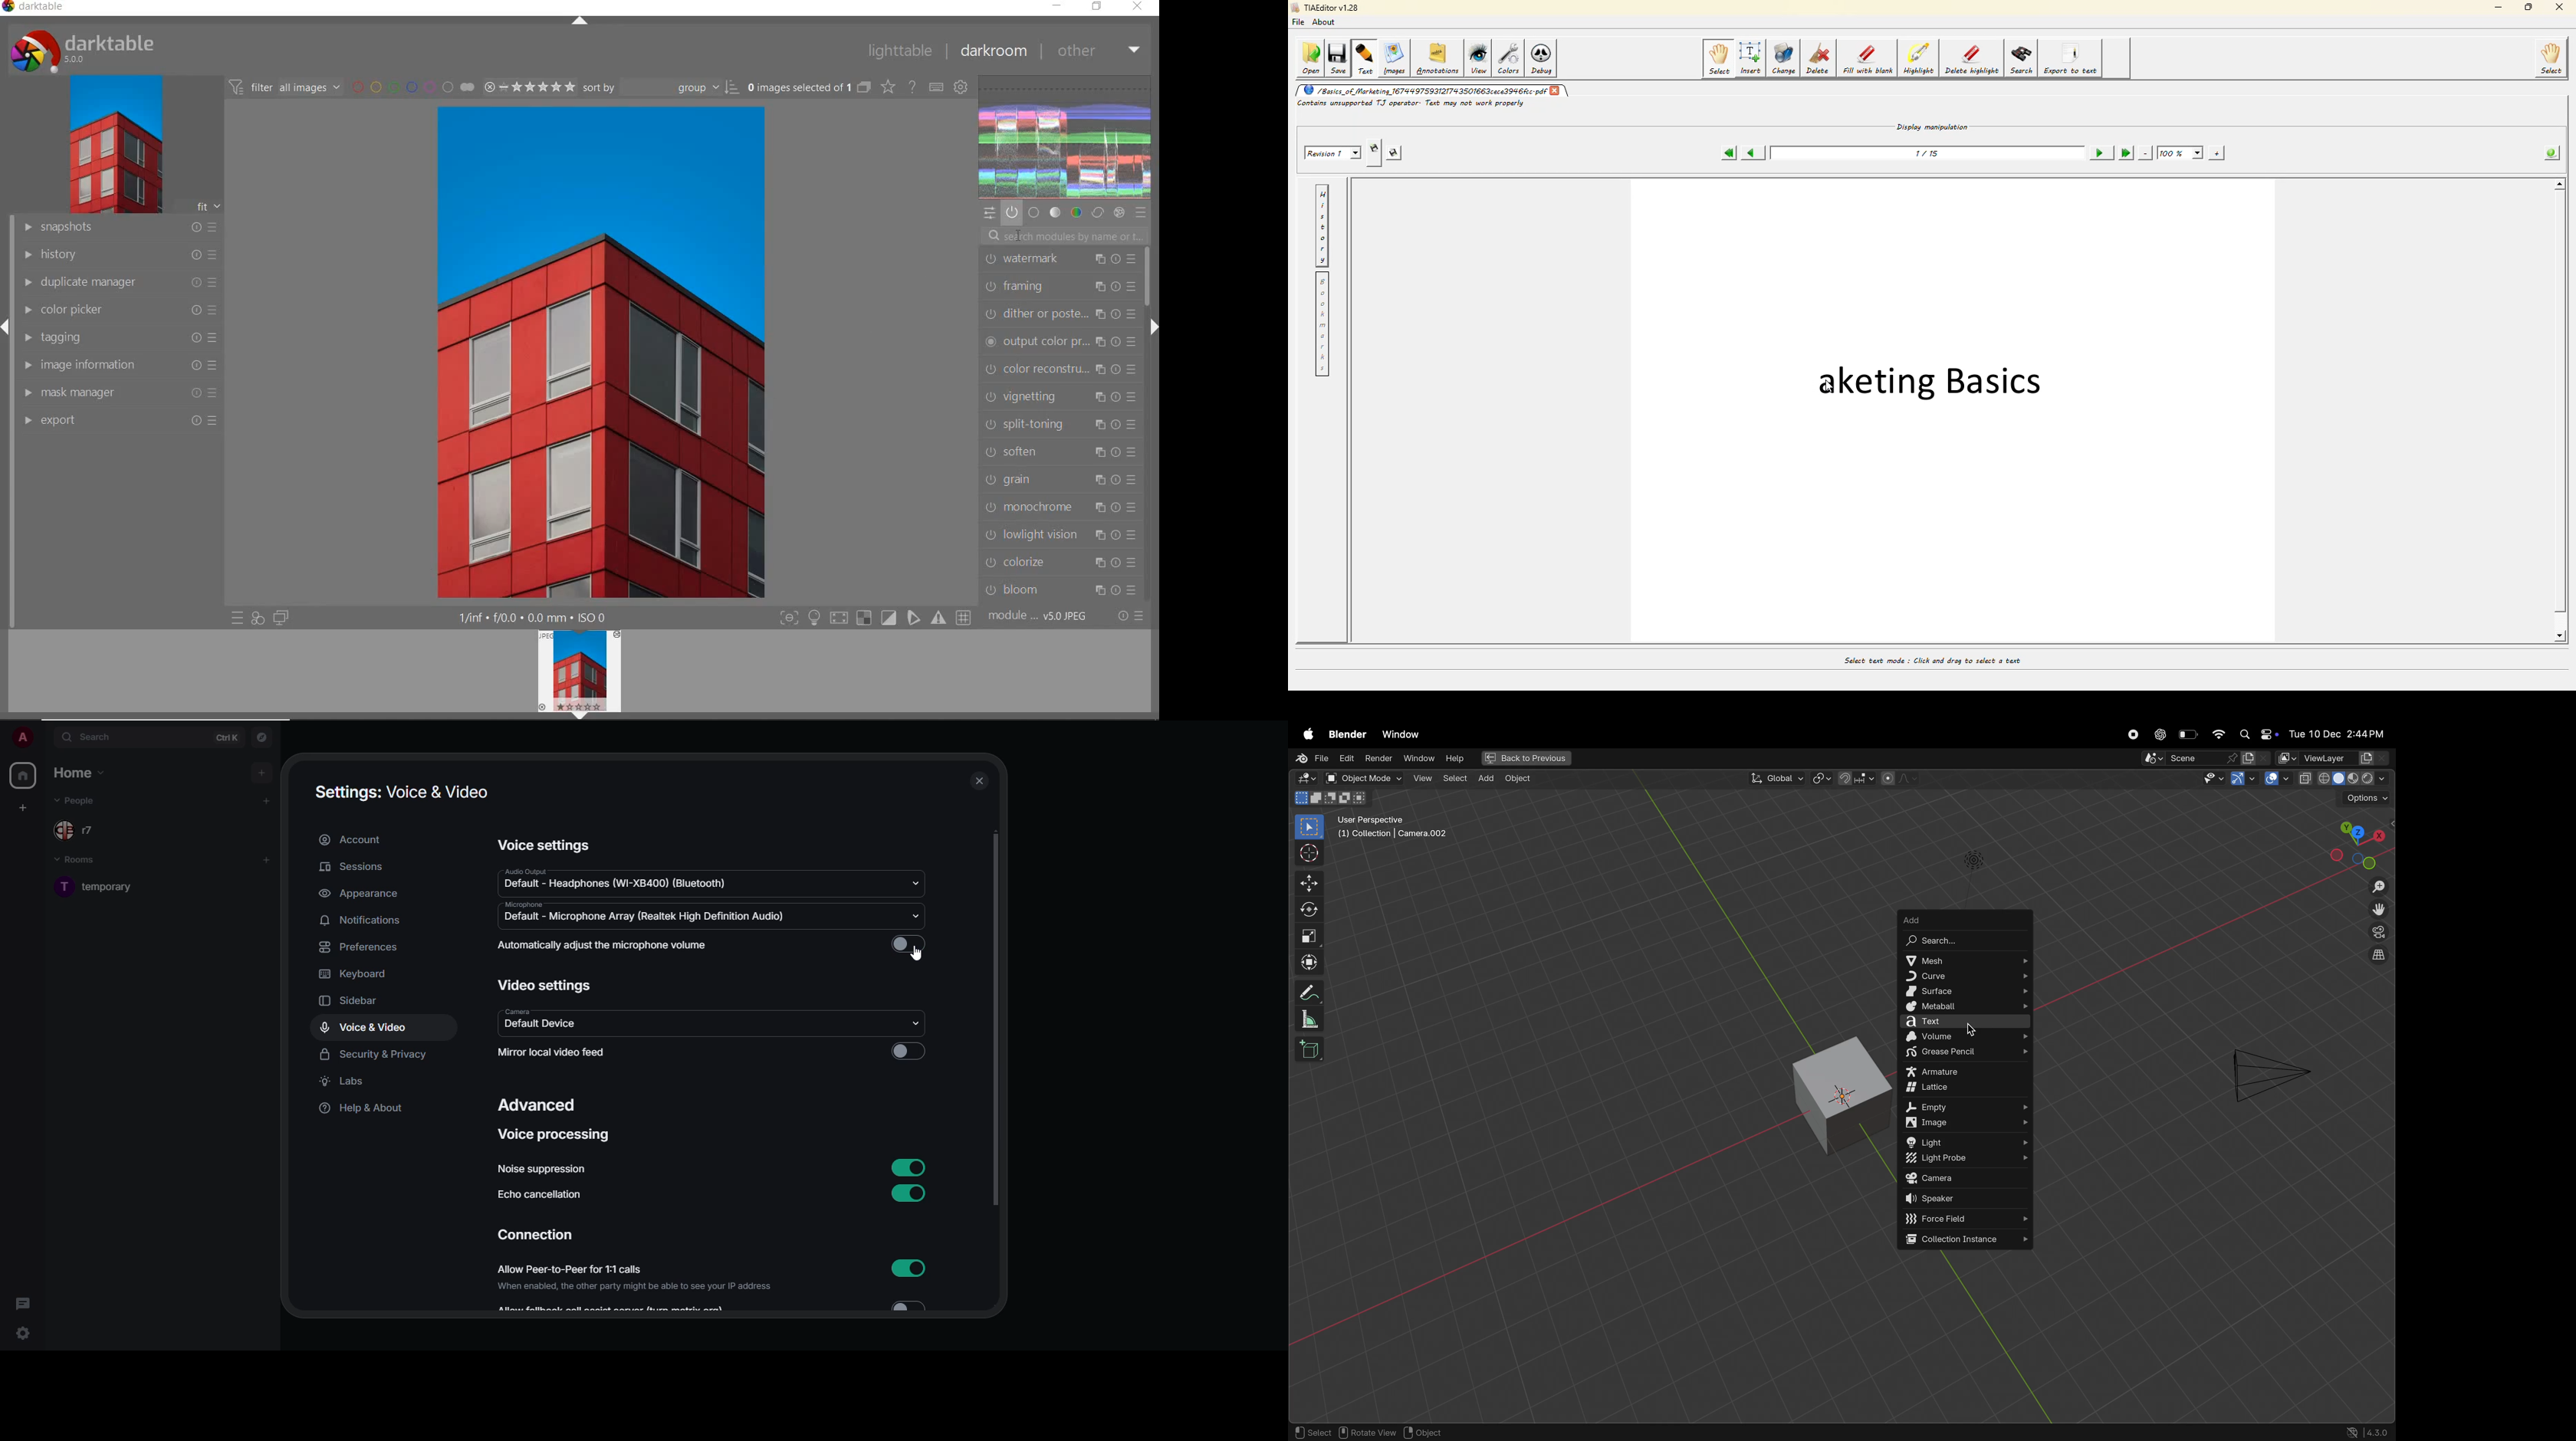  Describe the element at coordinates (991, 213) in the screenshot. I see `quick access panel` at that location.